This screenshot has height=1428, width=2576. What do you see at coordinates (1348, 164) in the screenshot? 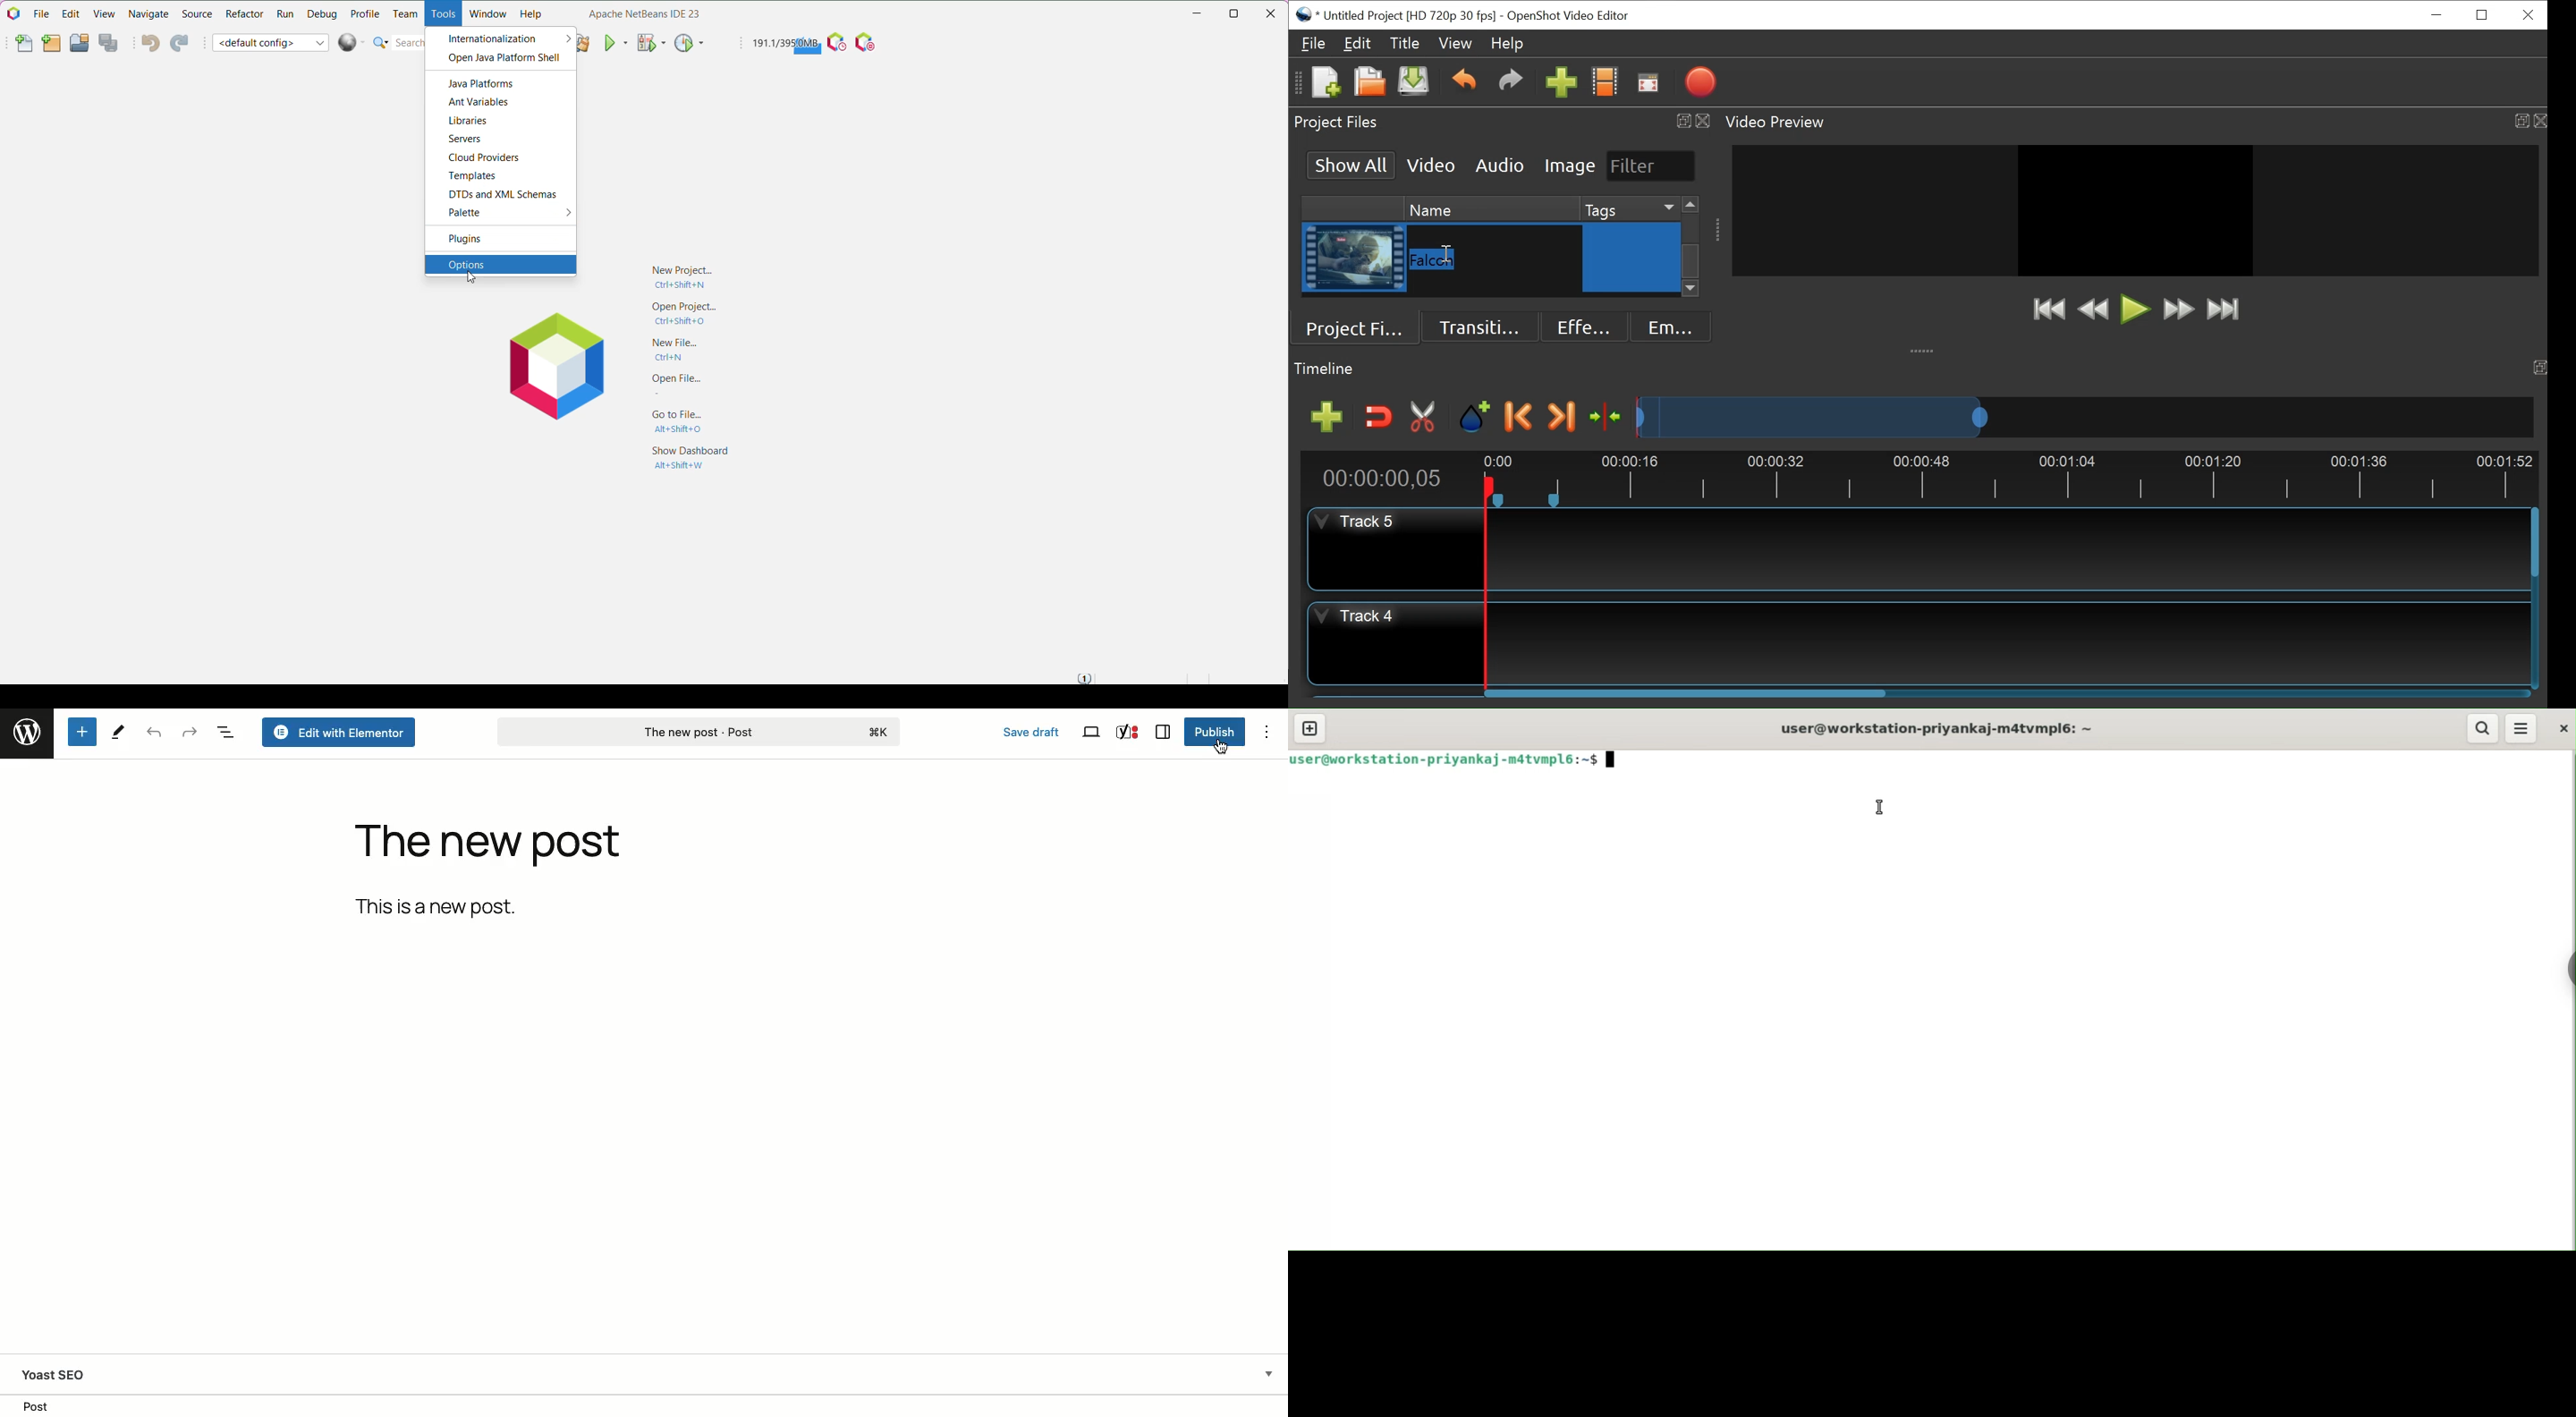
I see `Show All` at bounding box center [1348, 164].